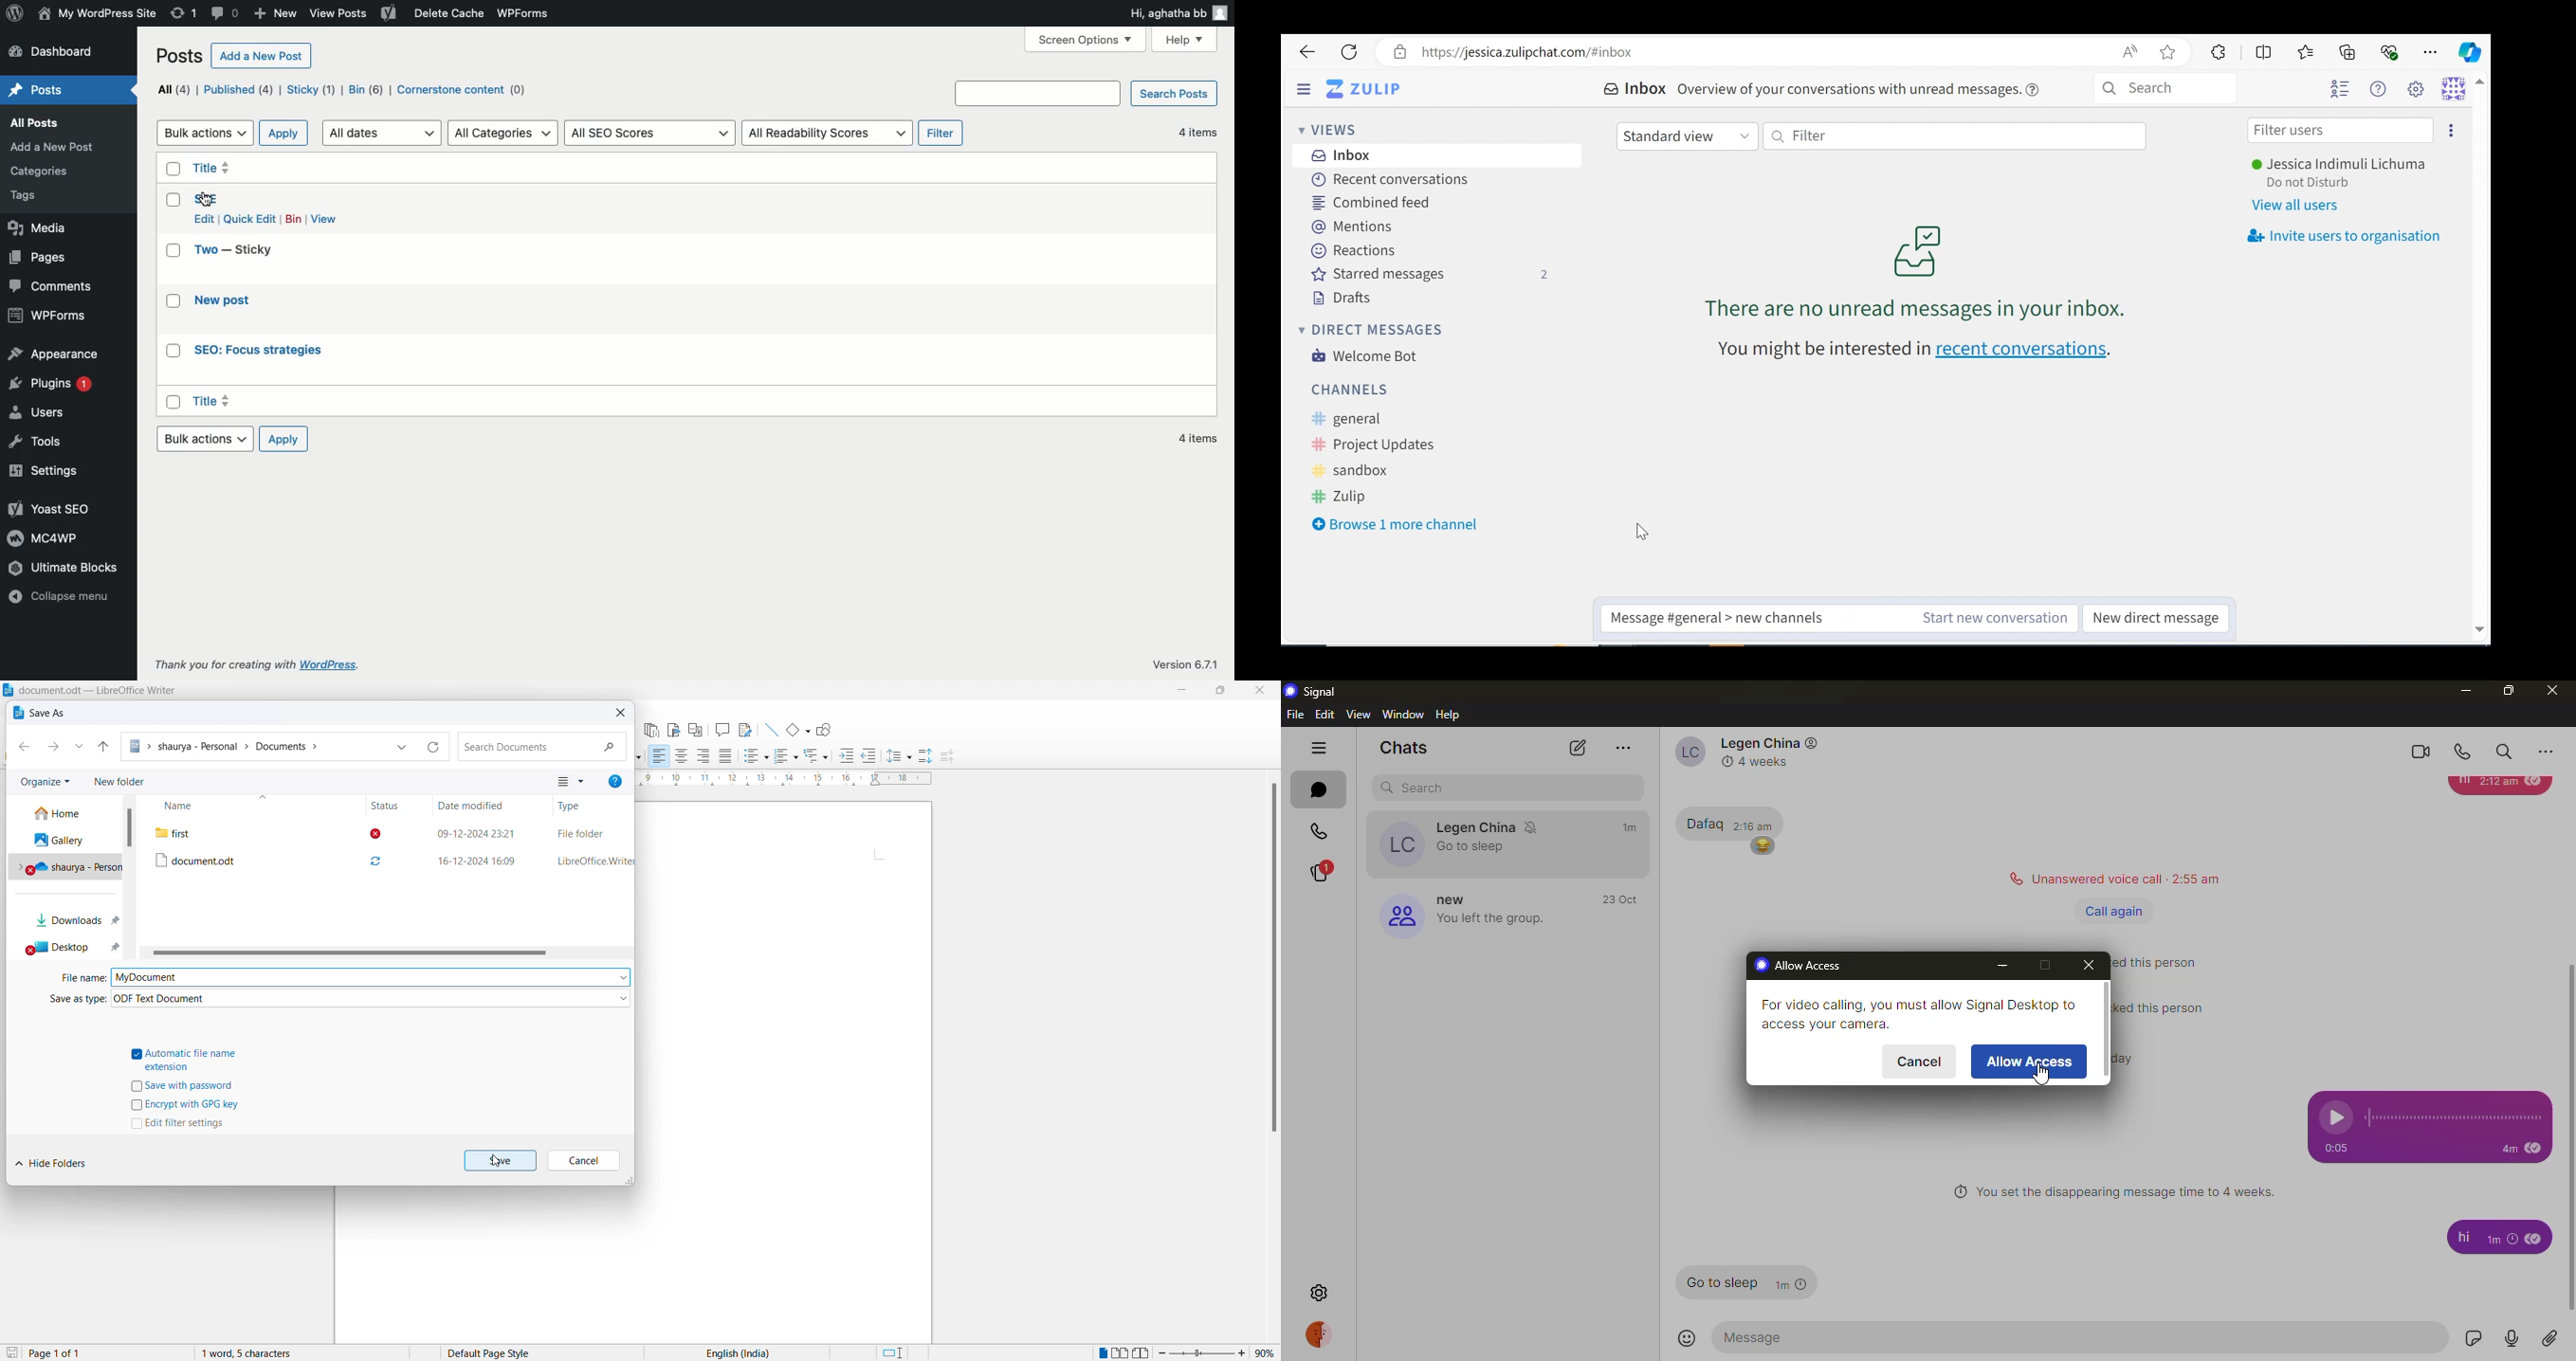 The width and height of the screenshot is (2576, 1372). What do you see at coordinates (190, 1087) in the screenshot?
I see `save with password options` at bounding box center [190, 1087].